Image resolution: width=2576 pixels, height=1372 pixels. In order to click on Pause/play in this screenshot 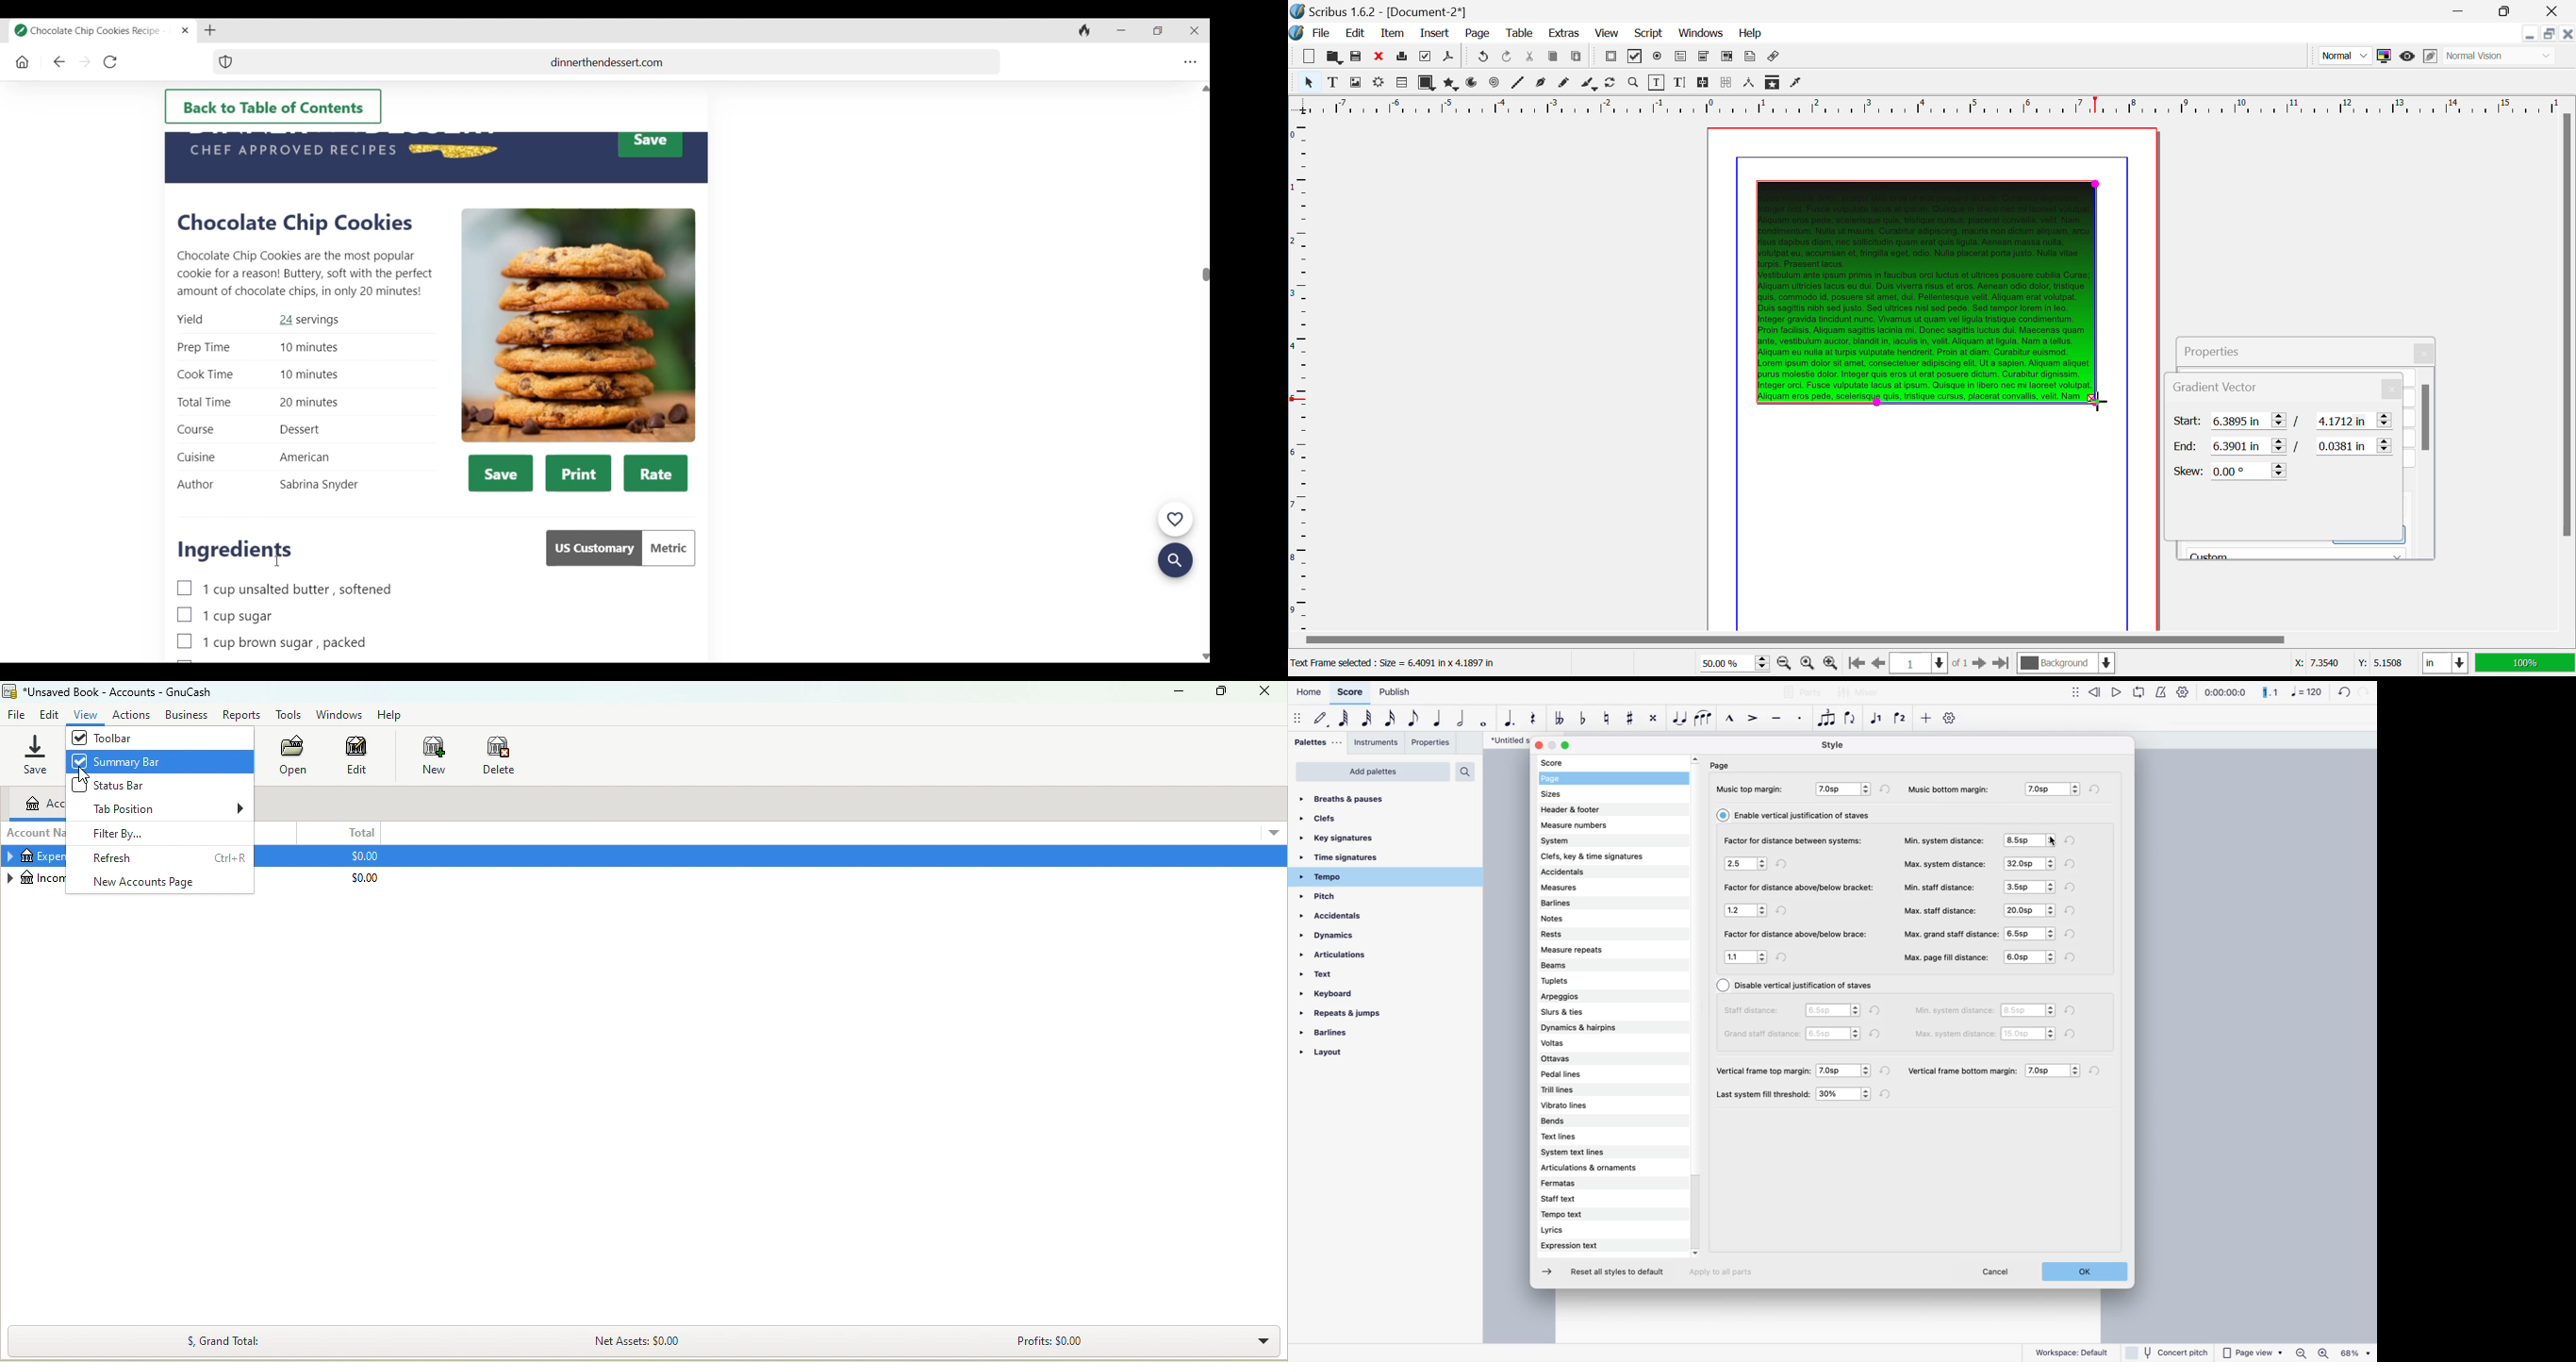, I will do `click(2127, 694)`.